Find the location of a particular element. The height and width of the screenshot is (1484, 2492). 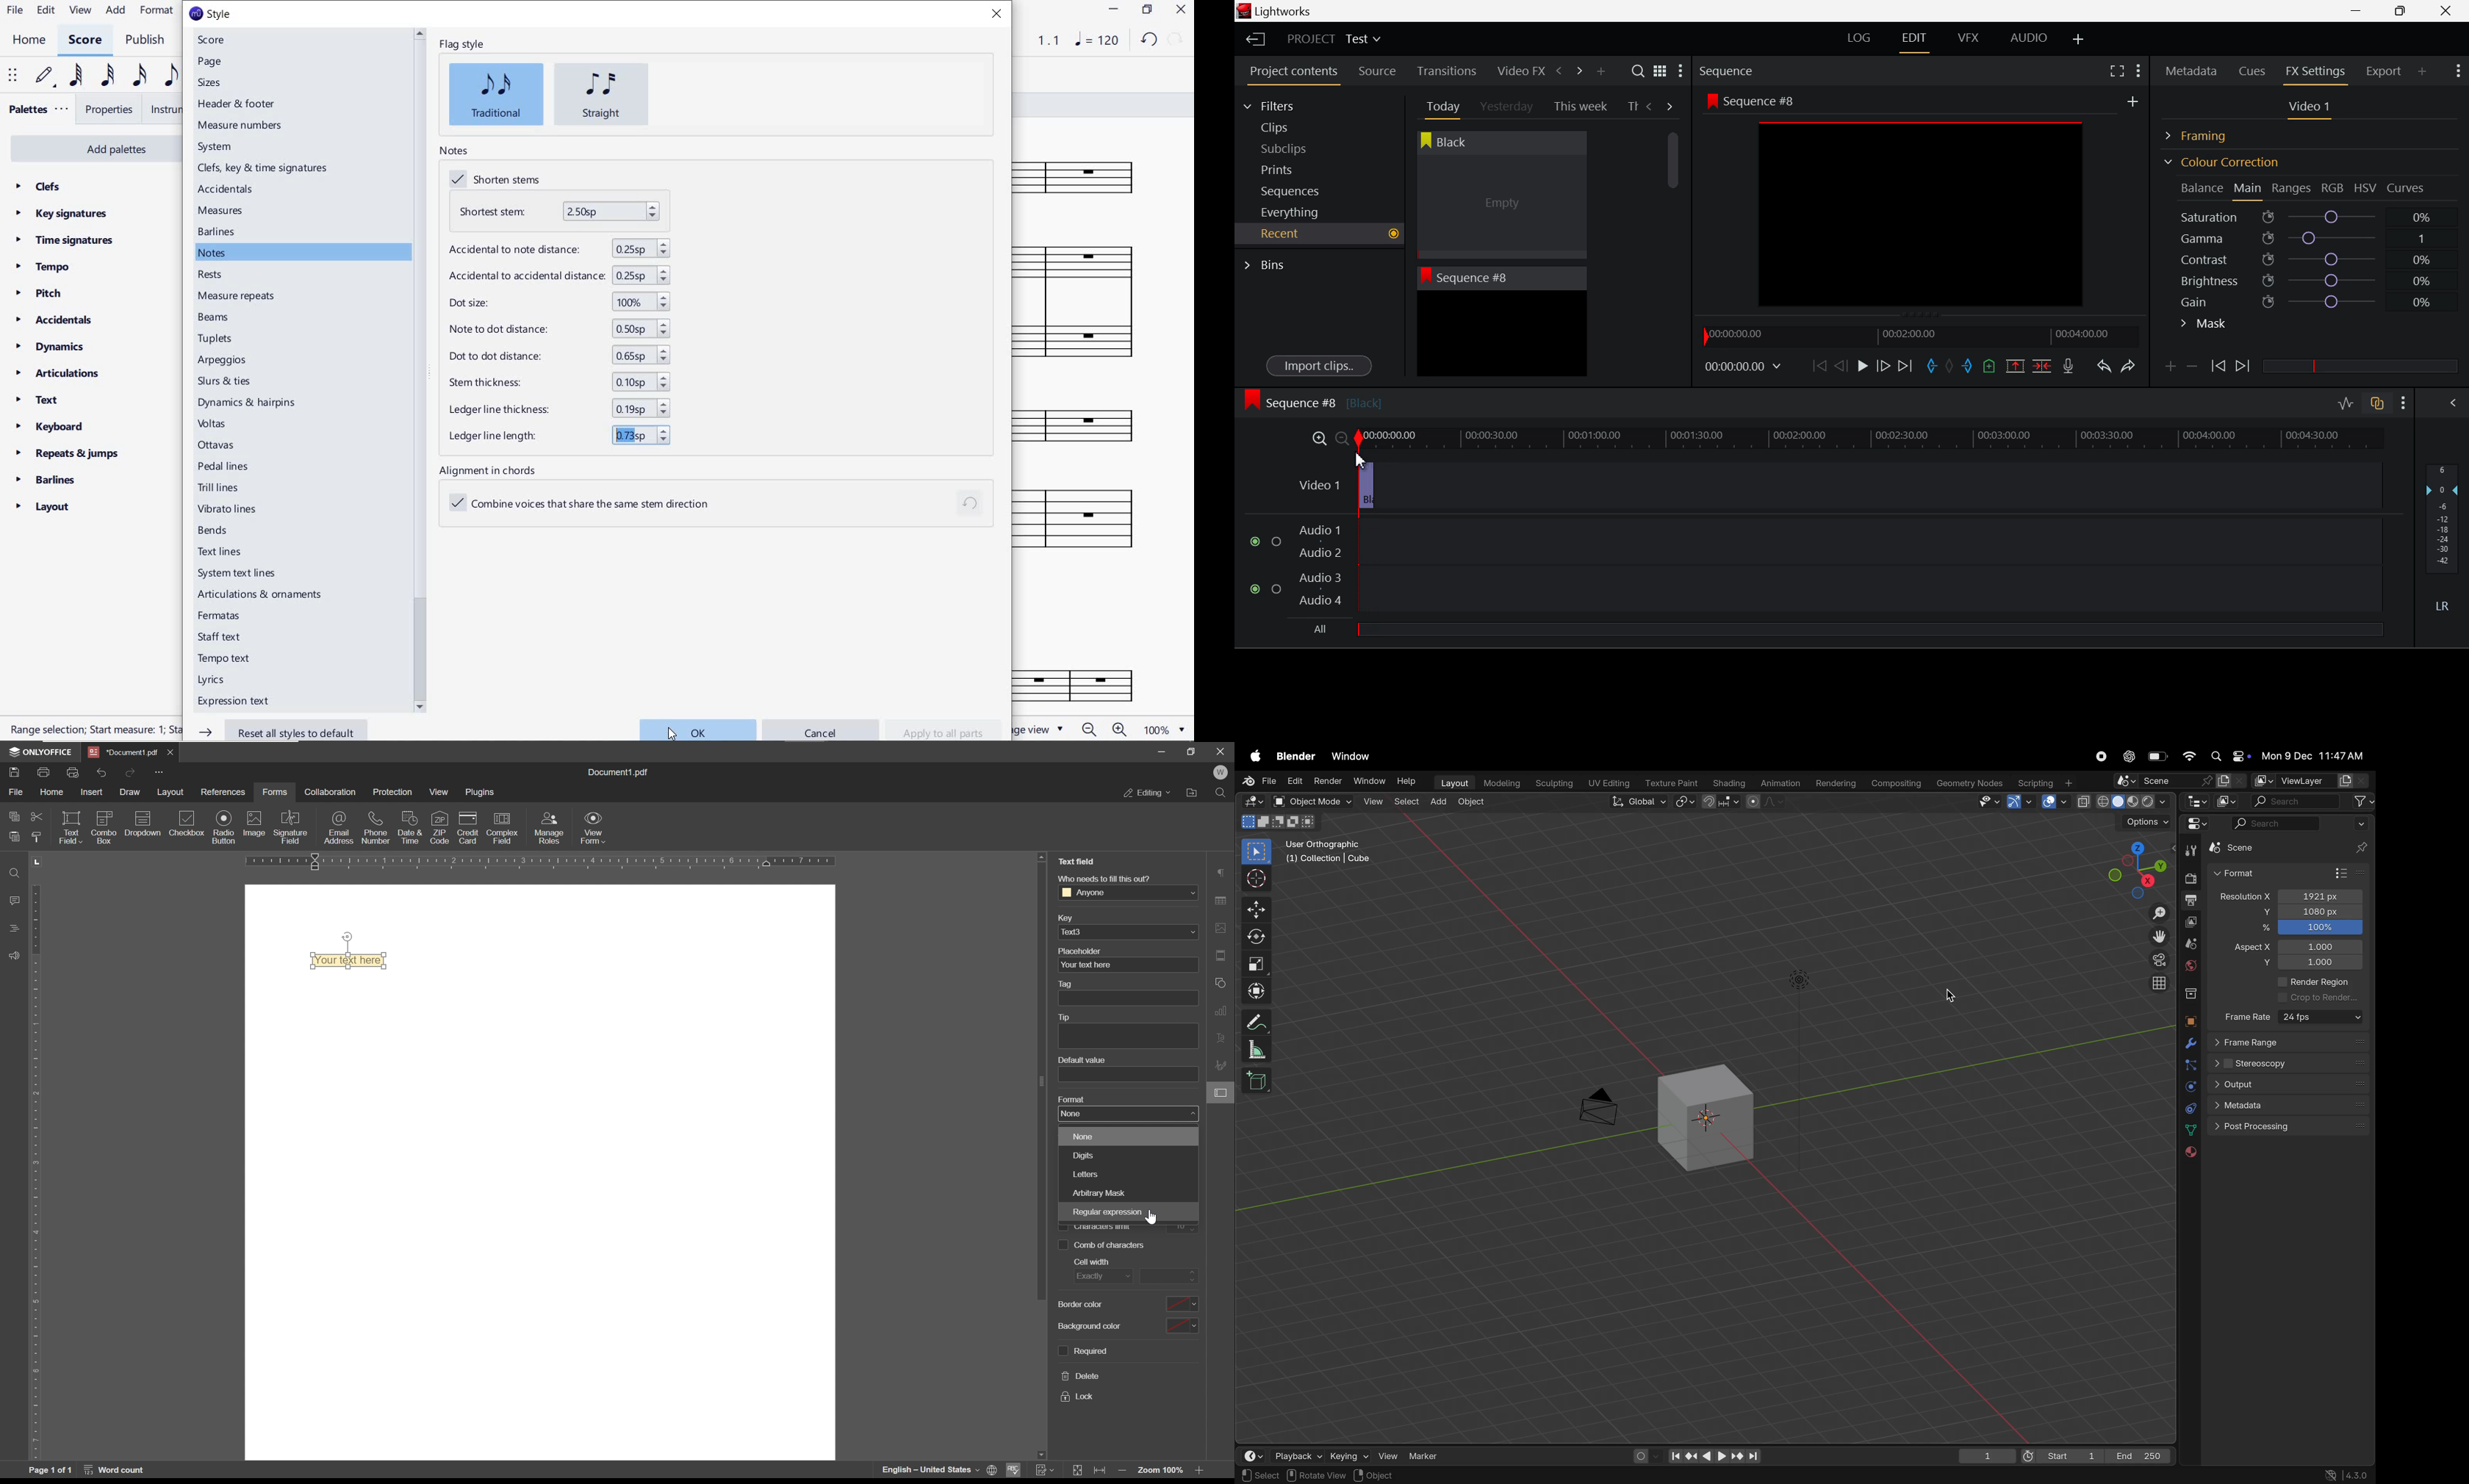

tip is located at coordinates (1068, 1017).